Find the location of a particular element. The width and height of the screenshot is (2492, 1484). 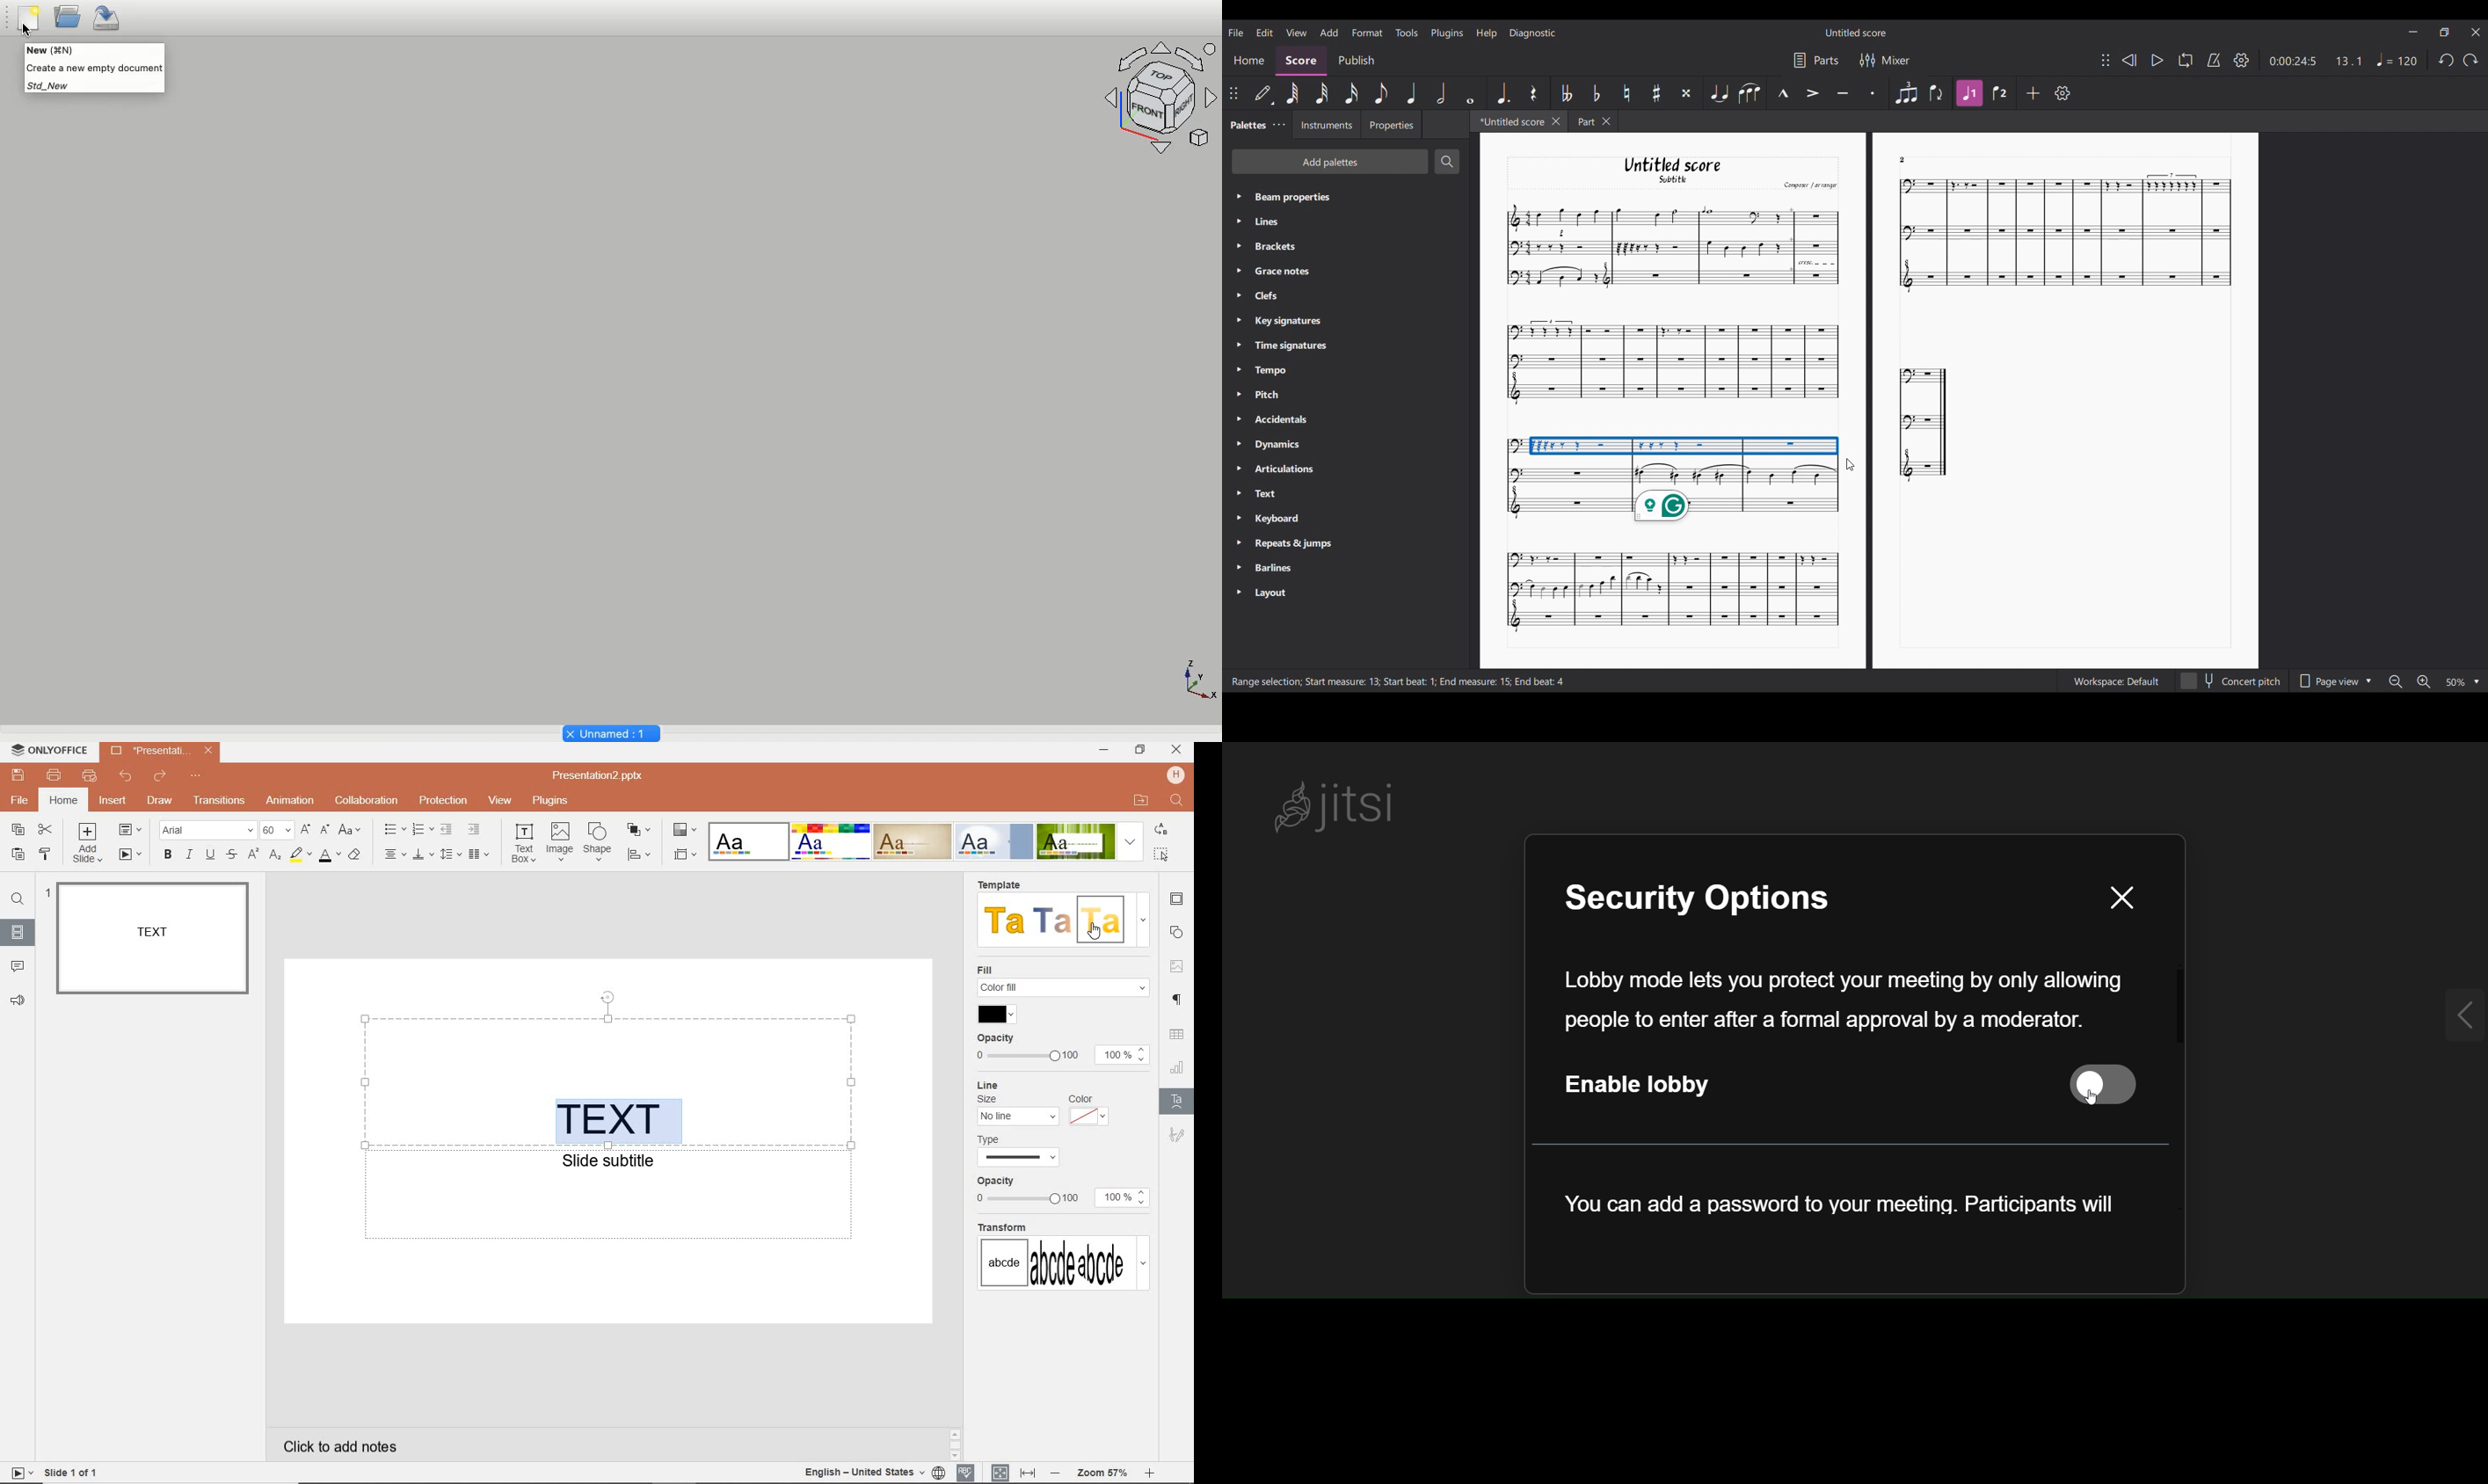

Range selection; Start measure: 13, Start beat: 1; End measure; End beat:4 is located at coordinates (1402, 682).